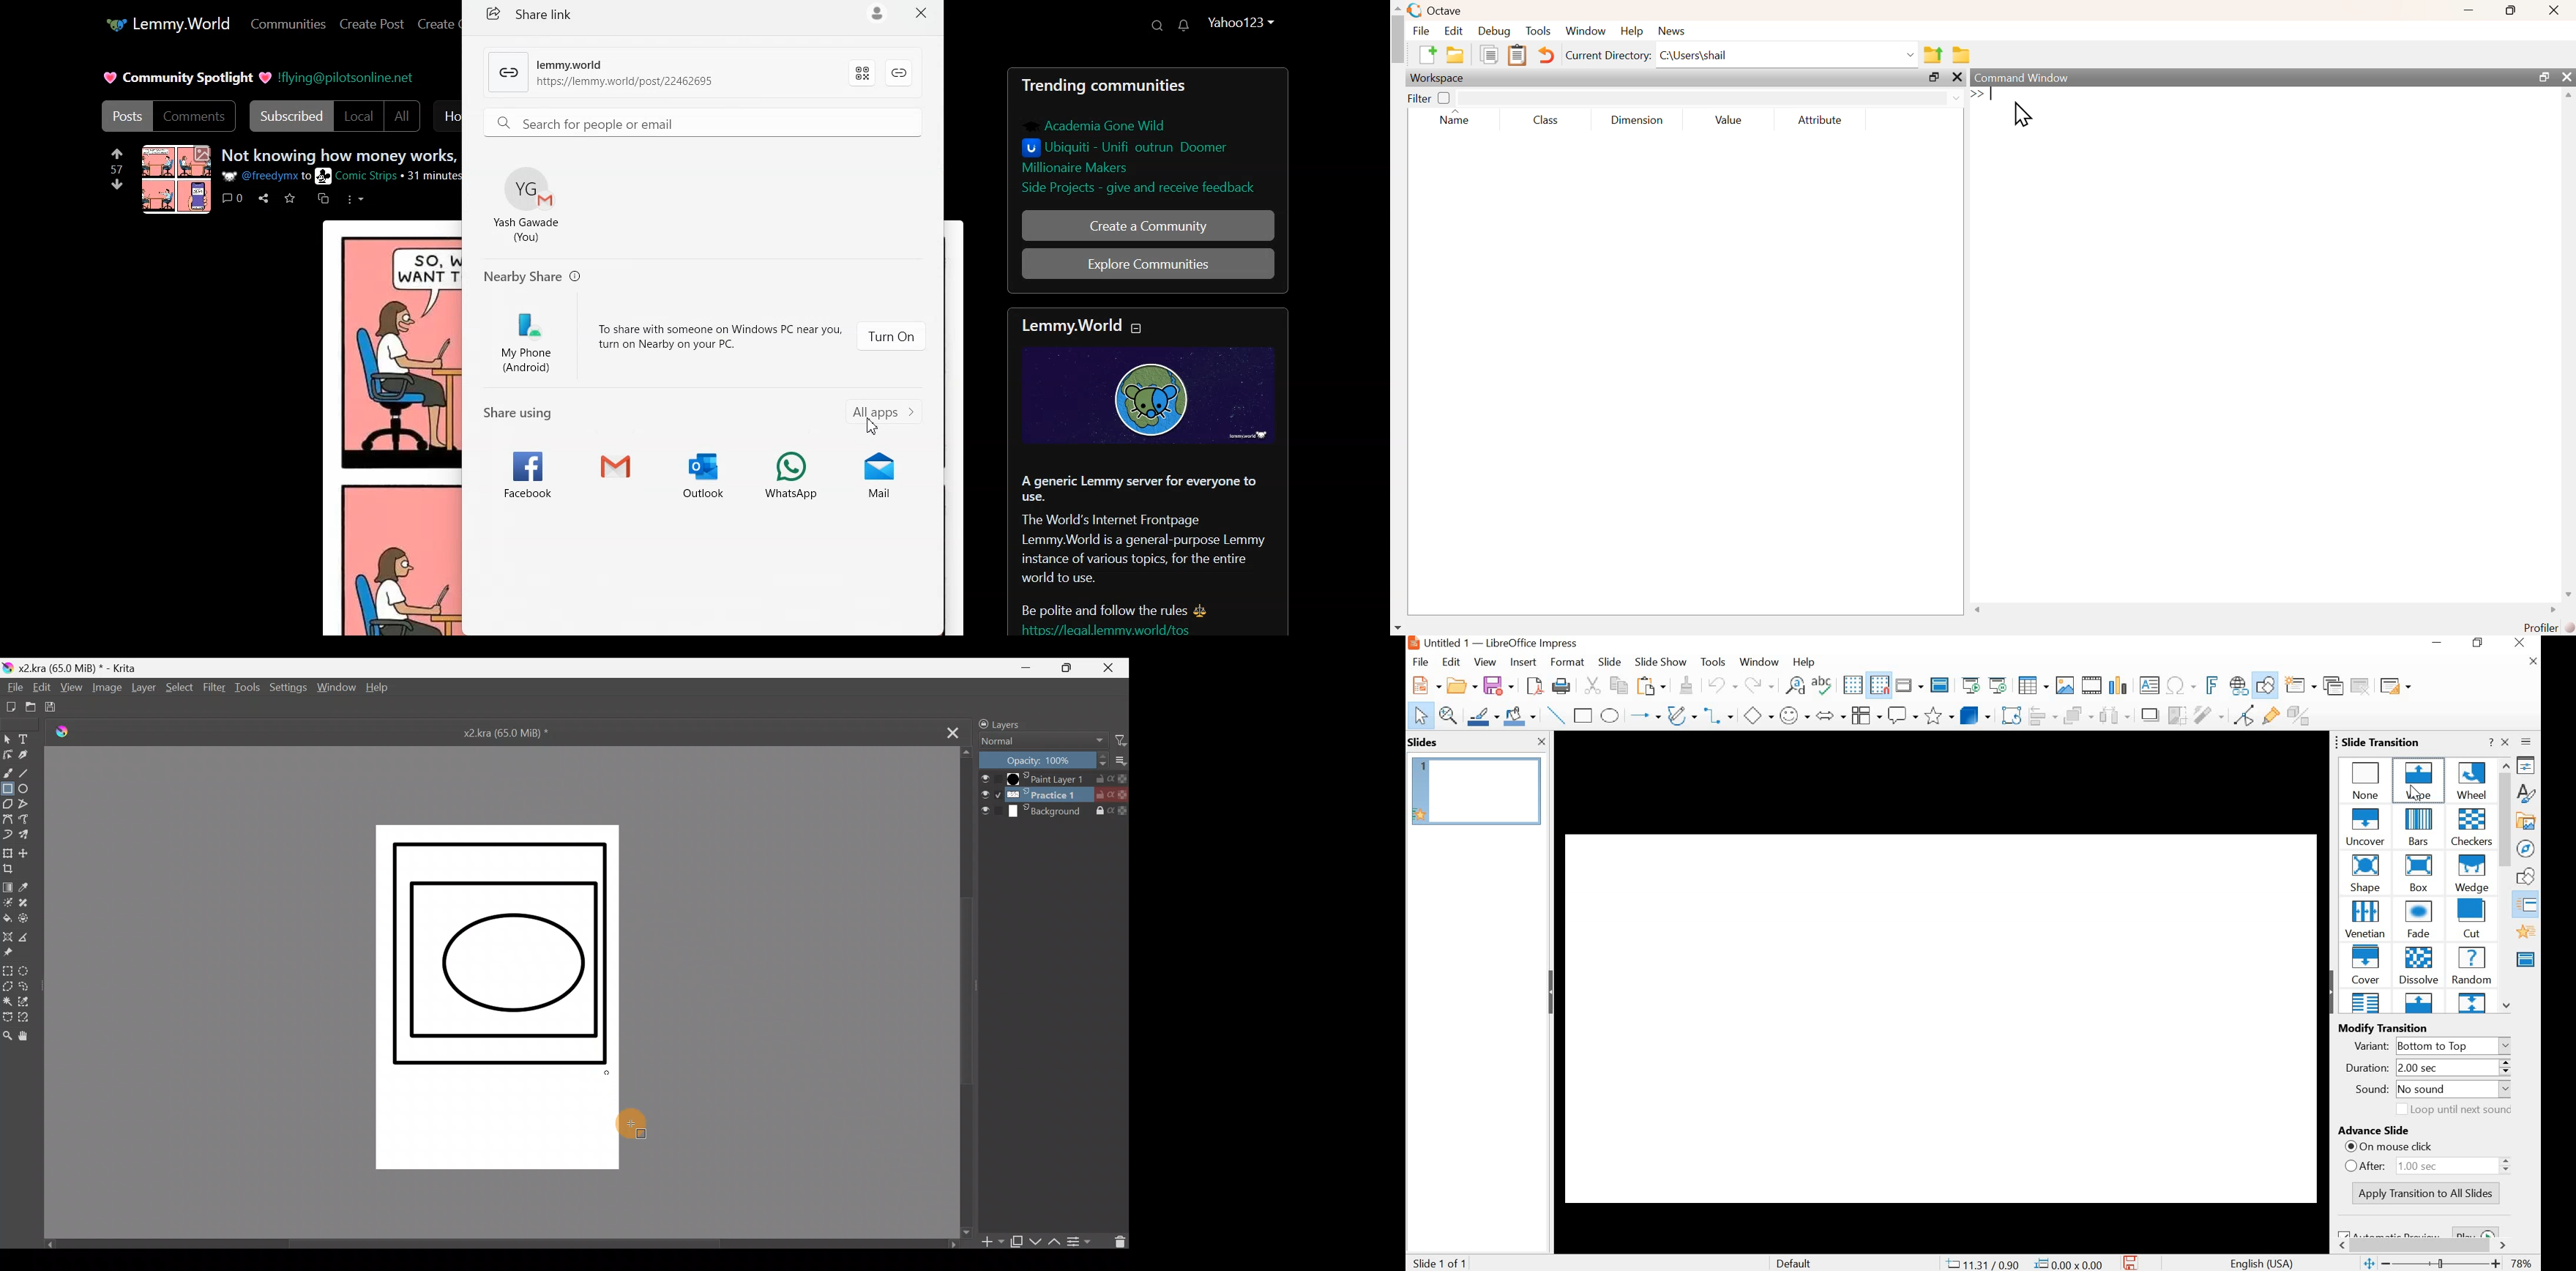 The width and height of the screenshot is (2576, 1288). What do you see at coordinates (2094, 686) in the screenshot?
I see `Insert audio or video` at bounding box center [2094, 686].